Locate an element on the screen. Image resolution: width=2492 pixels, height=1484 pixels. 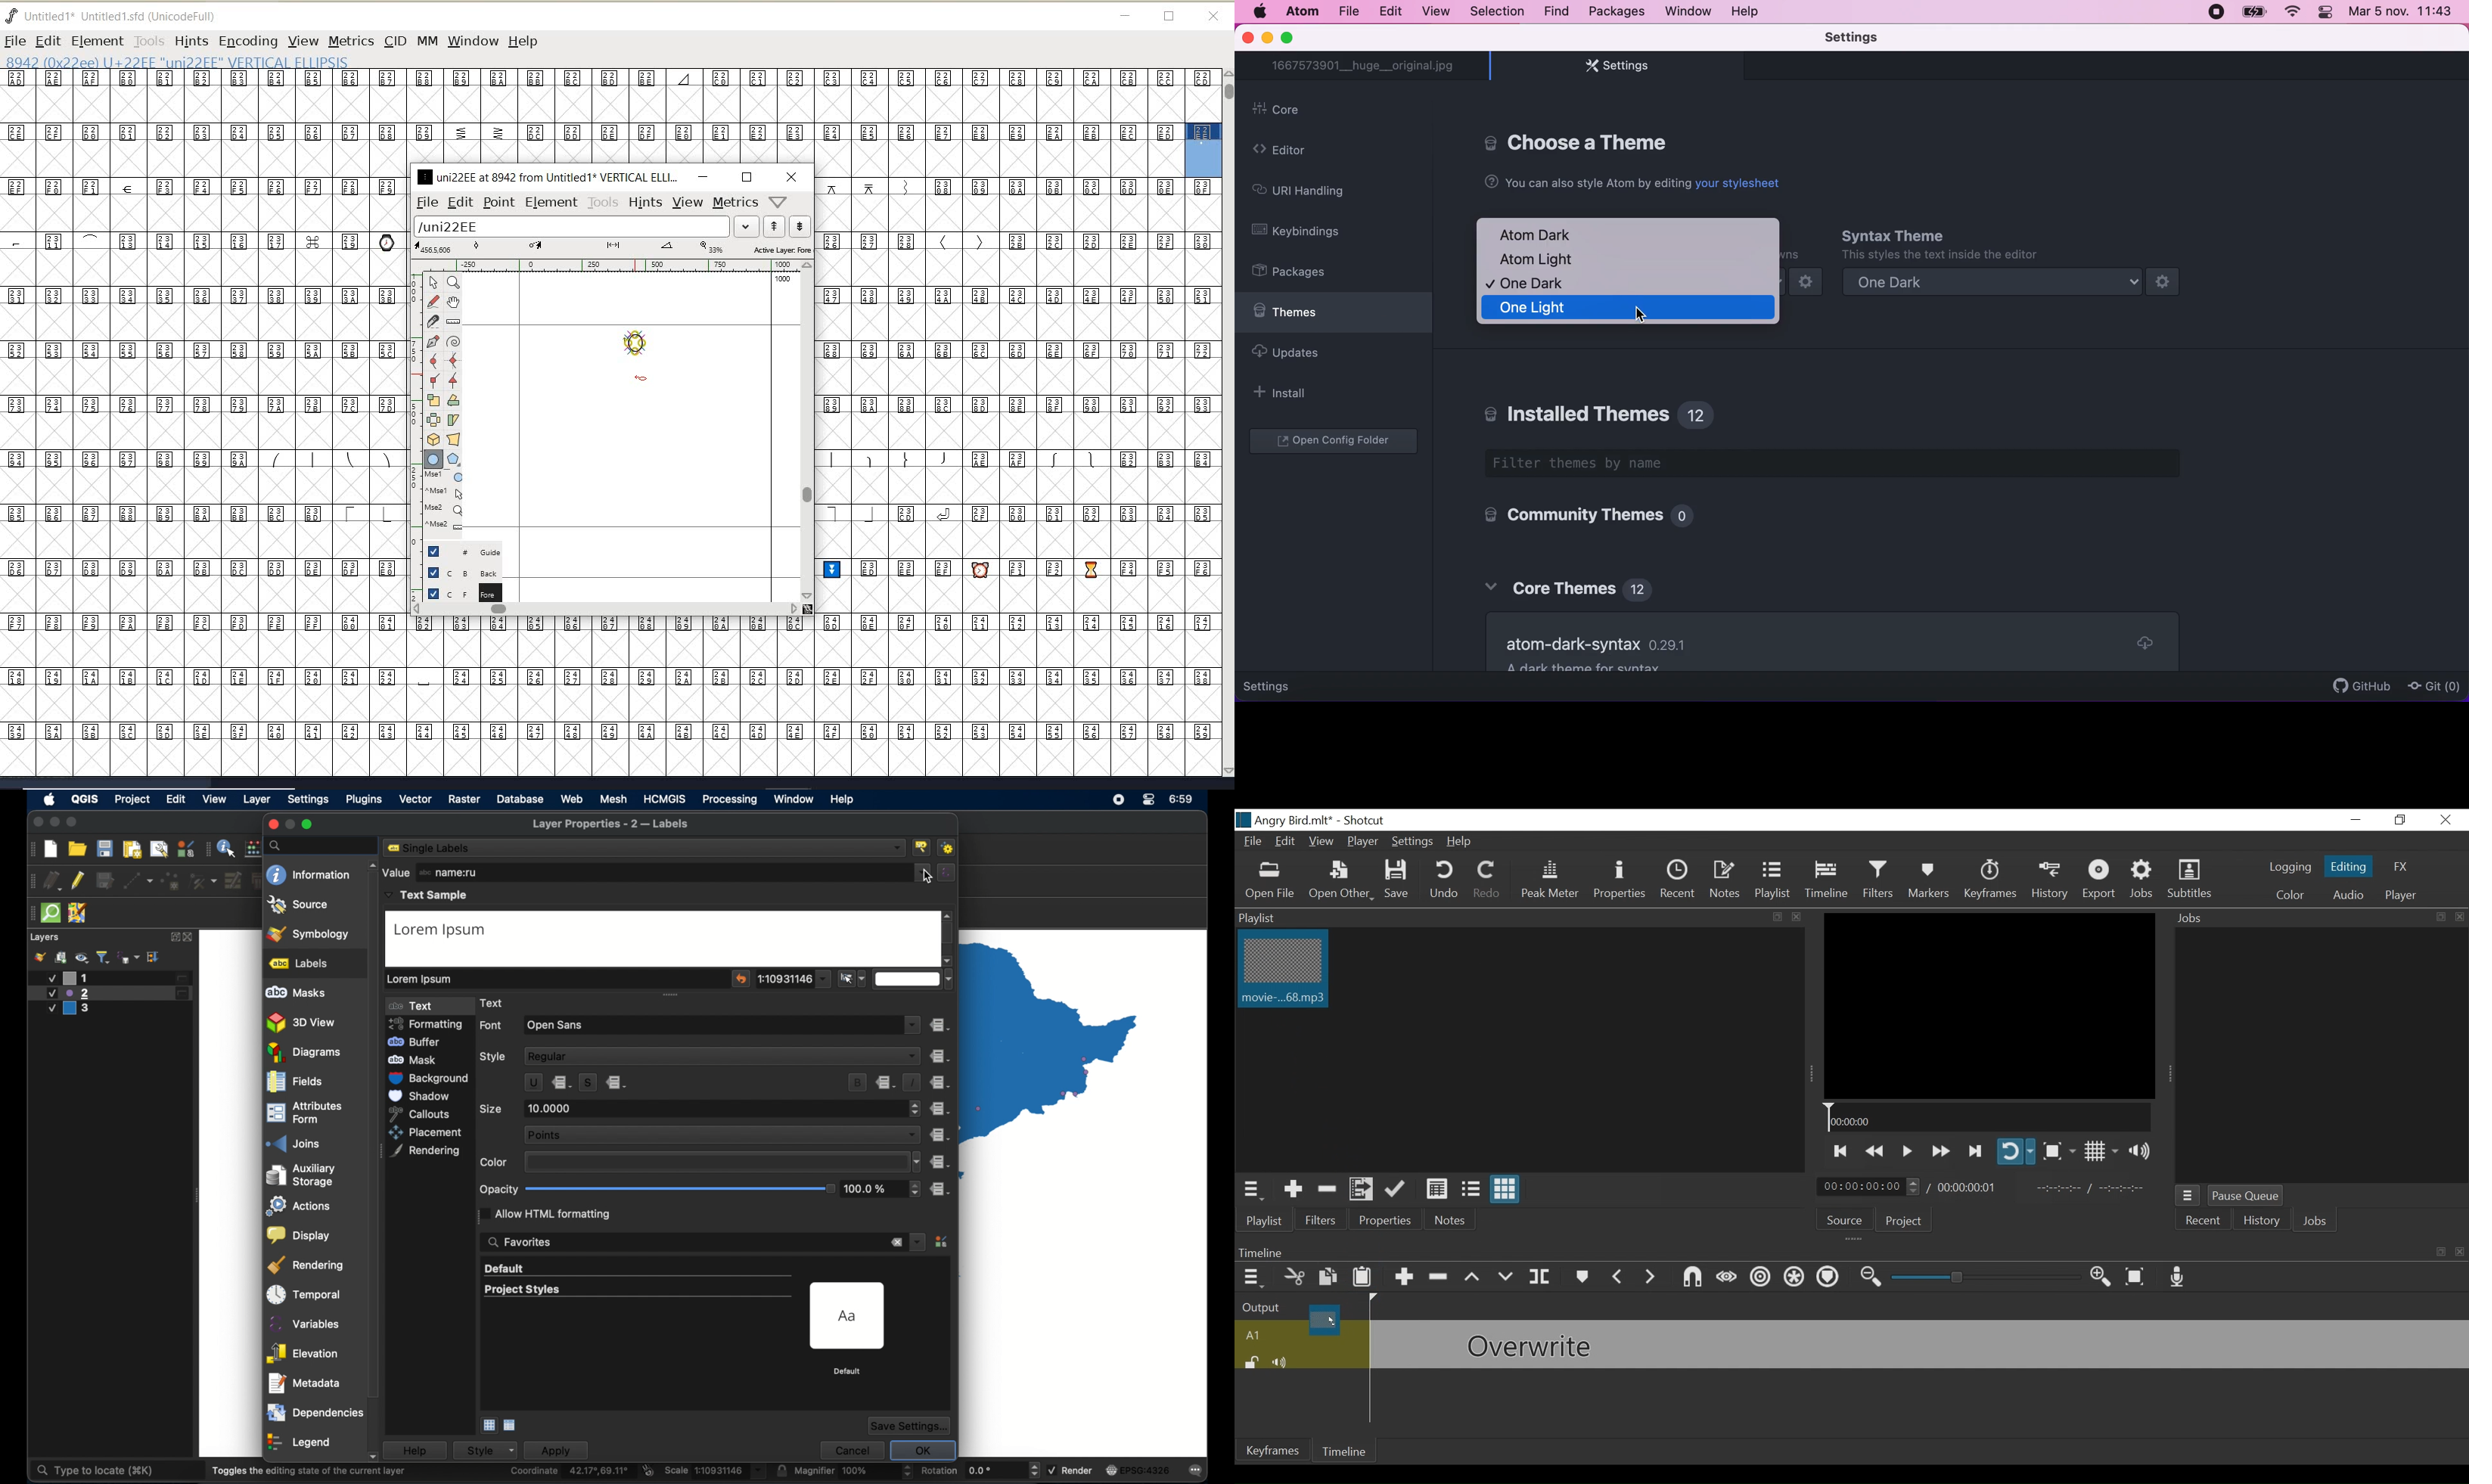
guide is located at coordinates (470, 550).